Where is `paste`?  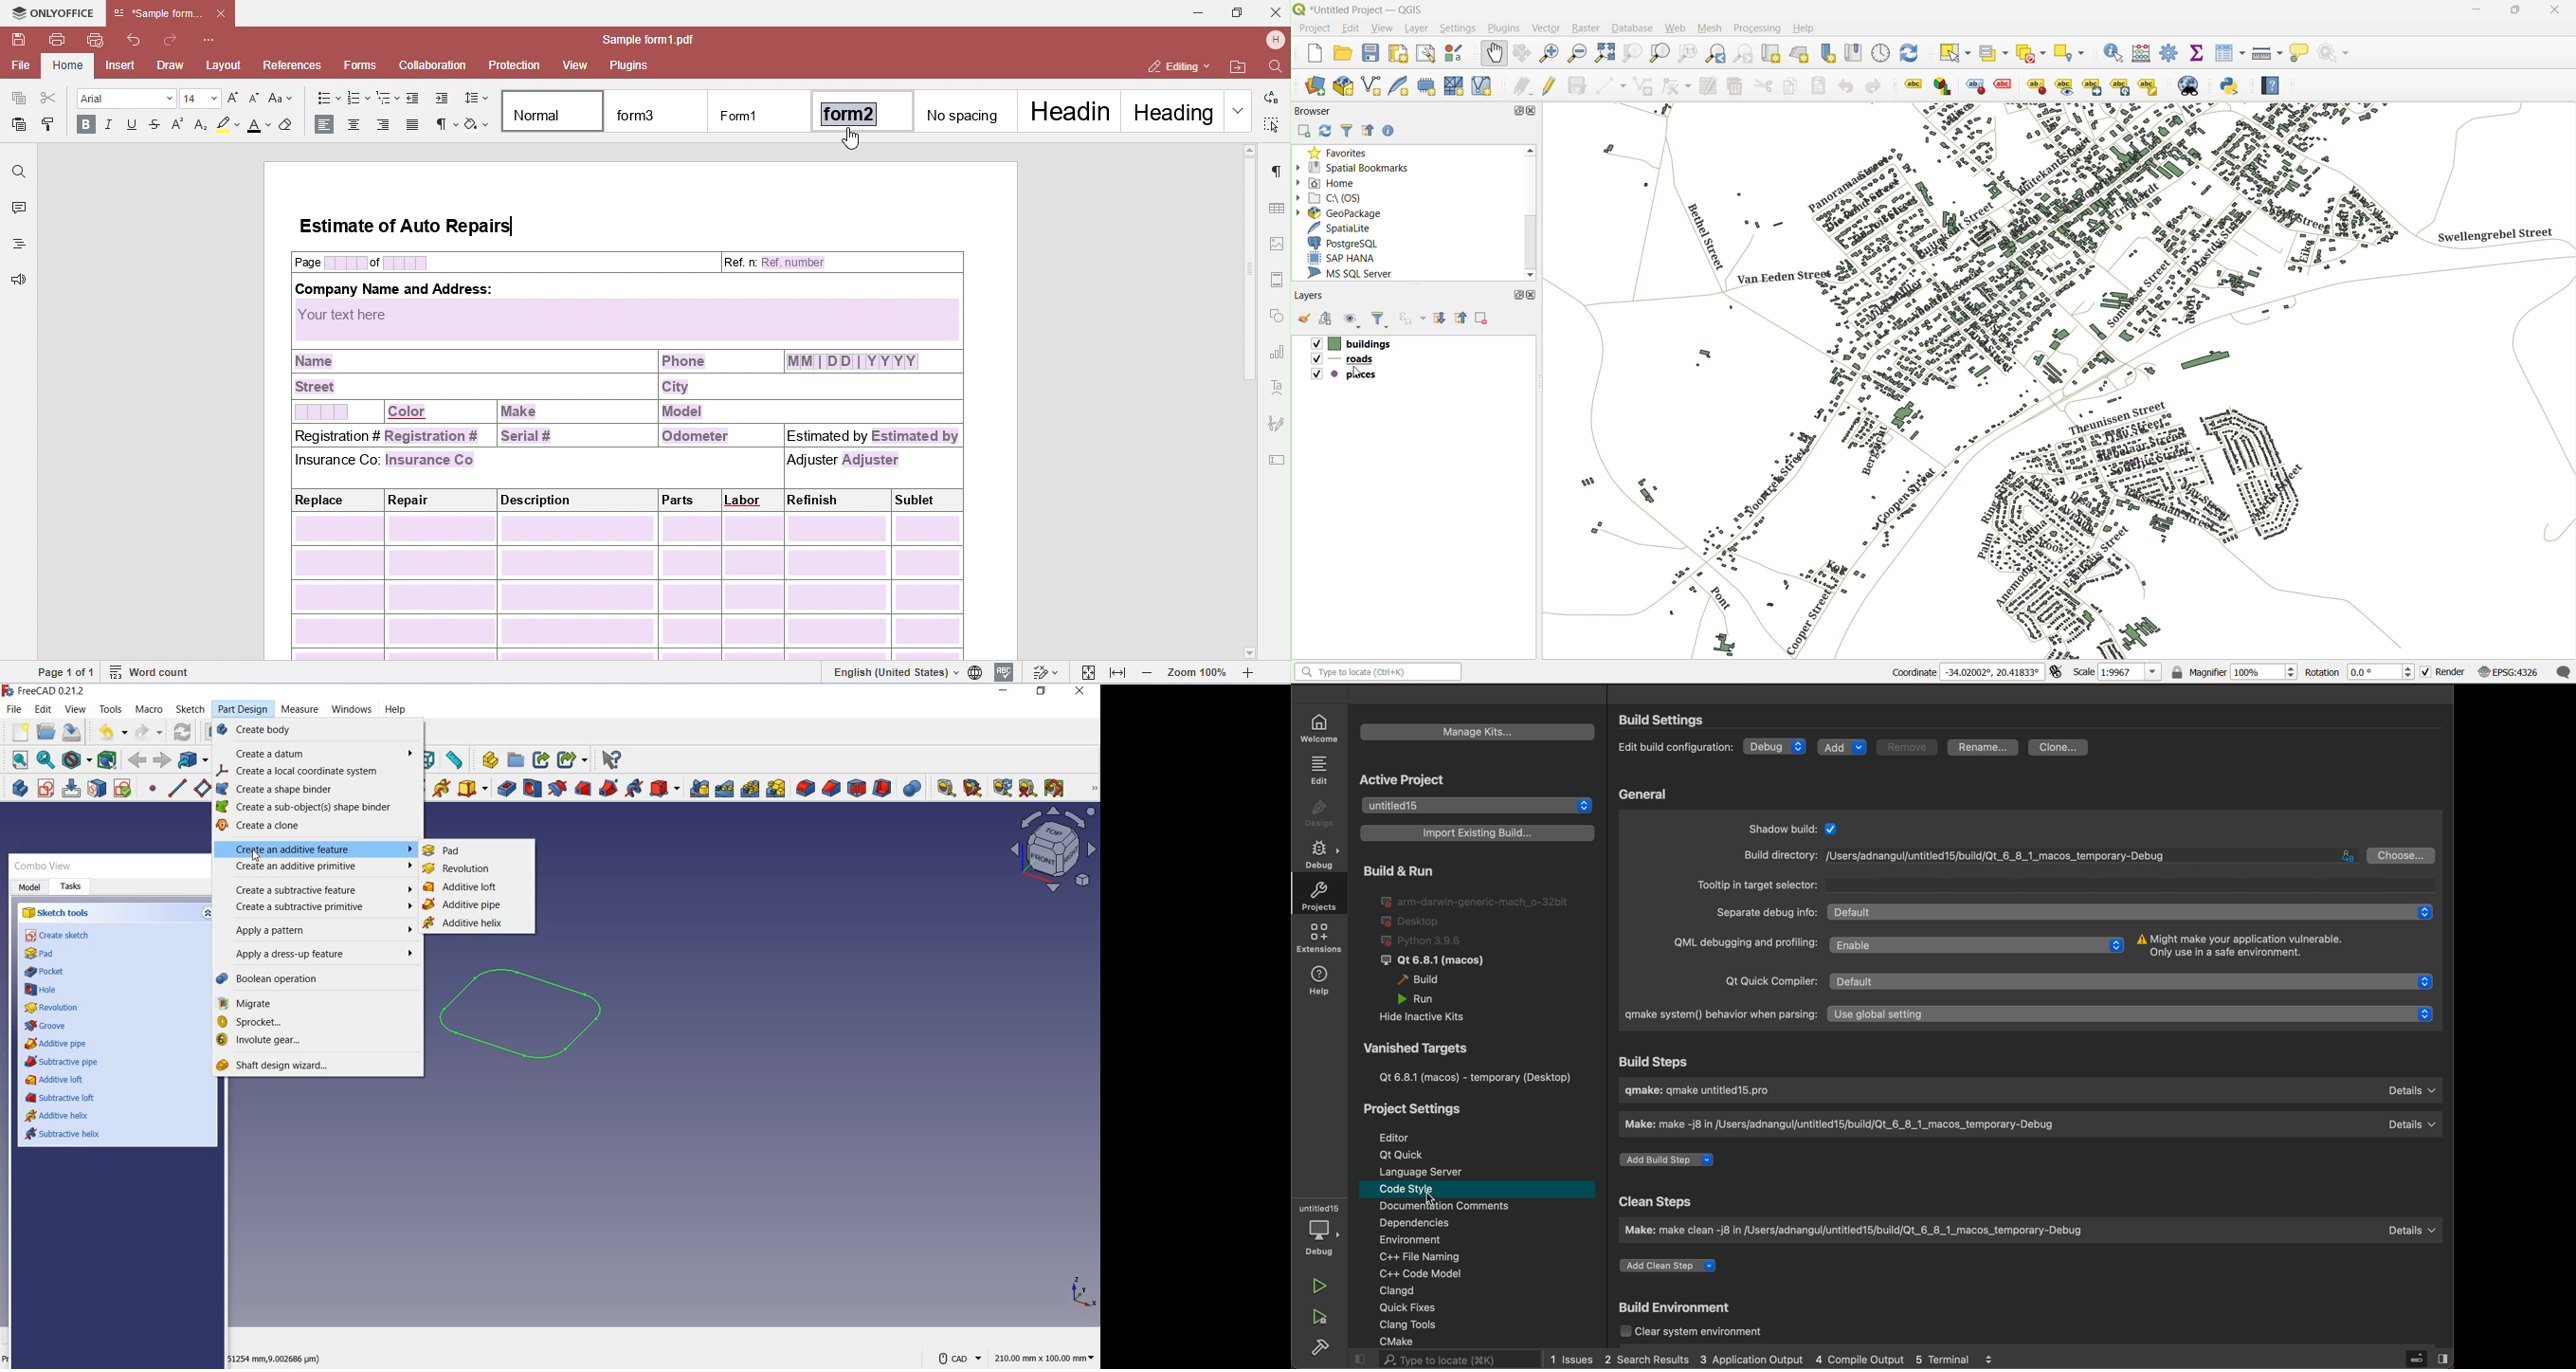
paste is located at coordinates (1820, 84).